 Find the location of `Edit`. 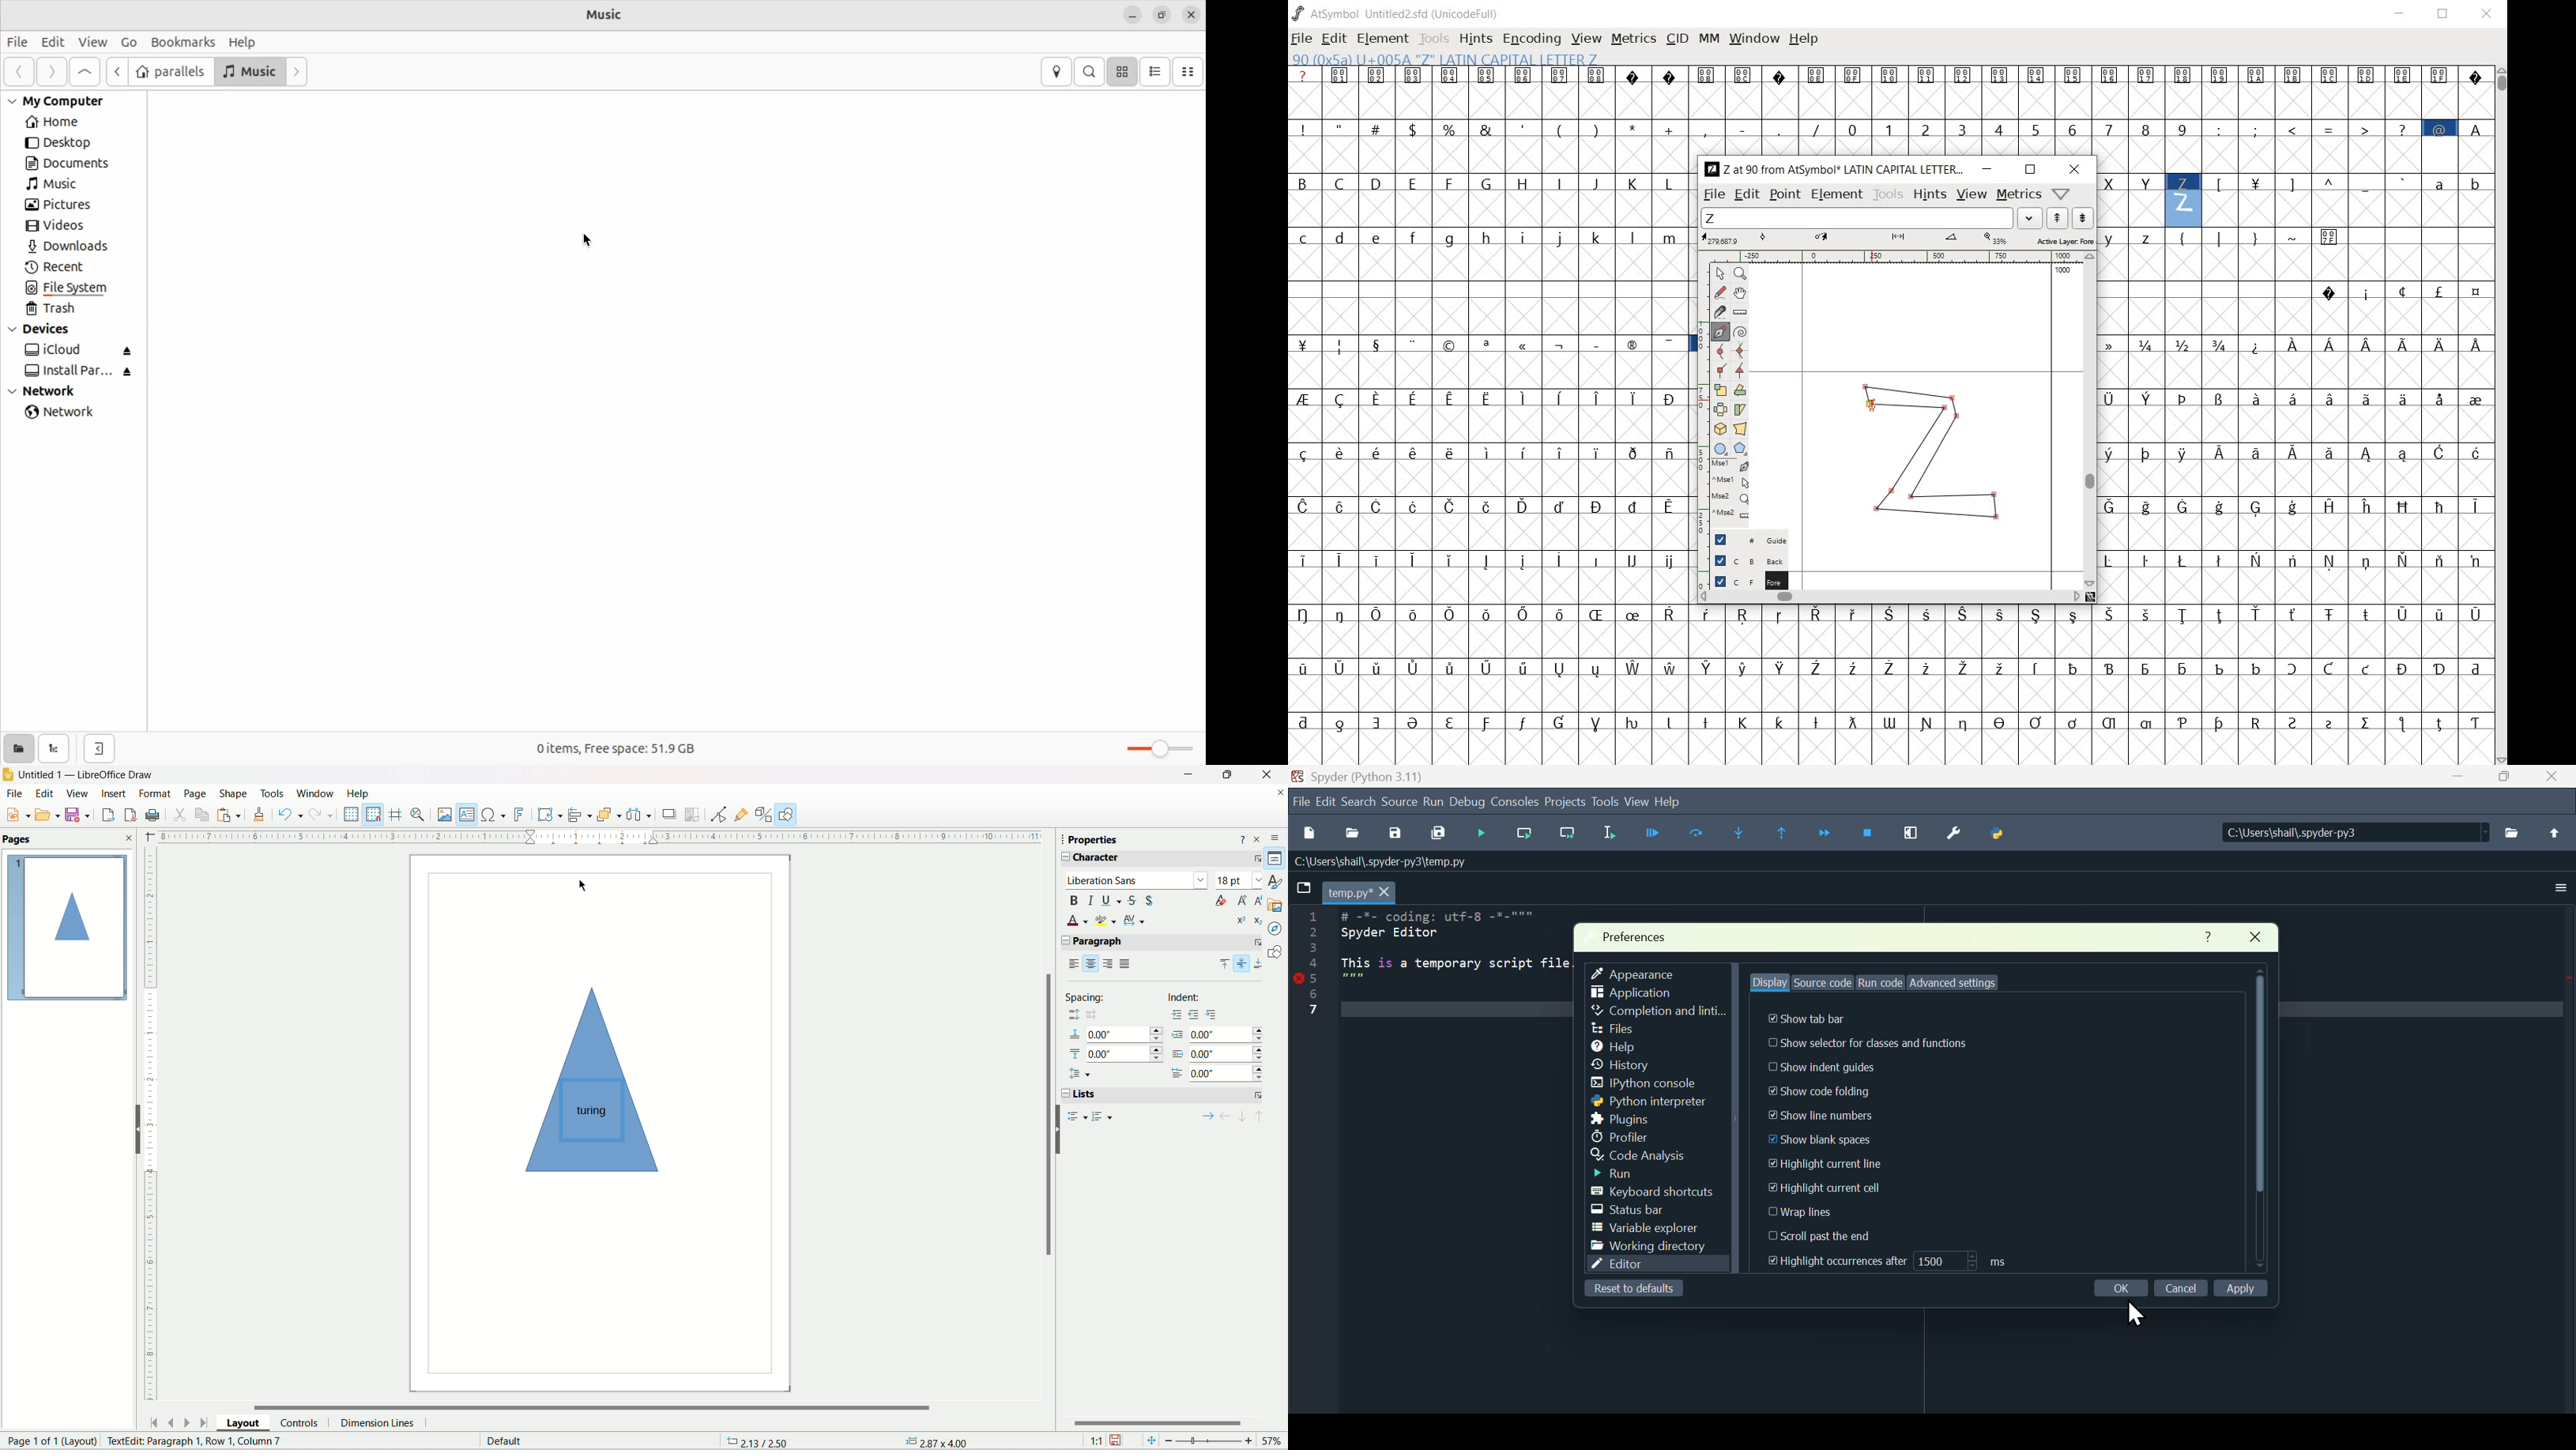

Edit is located at coordinates (1328, 802).